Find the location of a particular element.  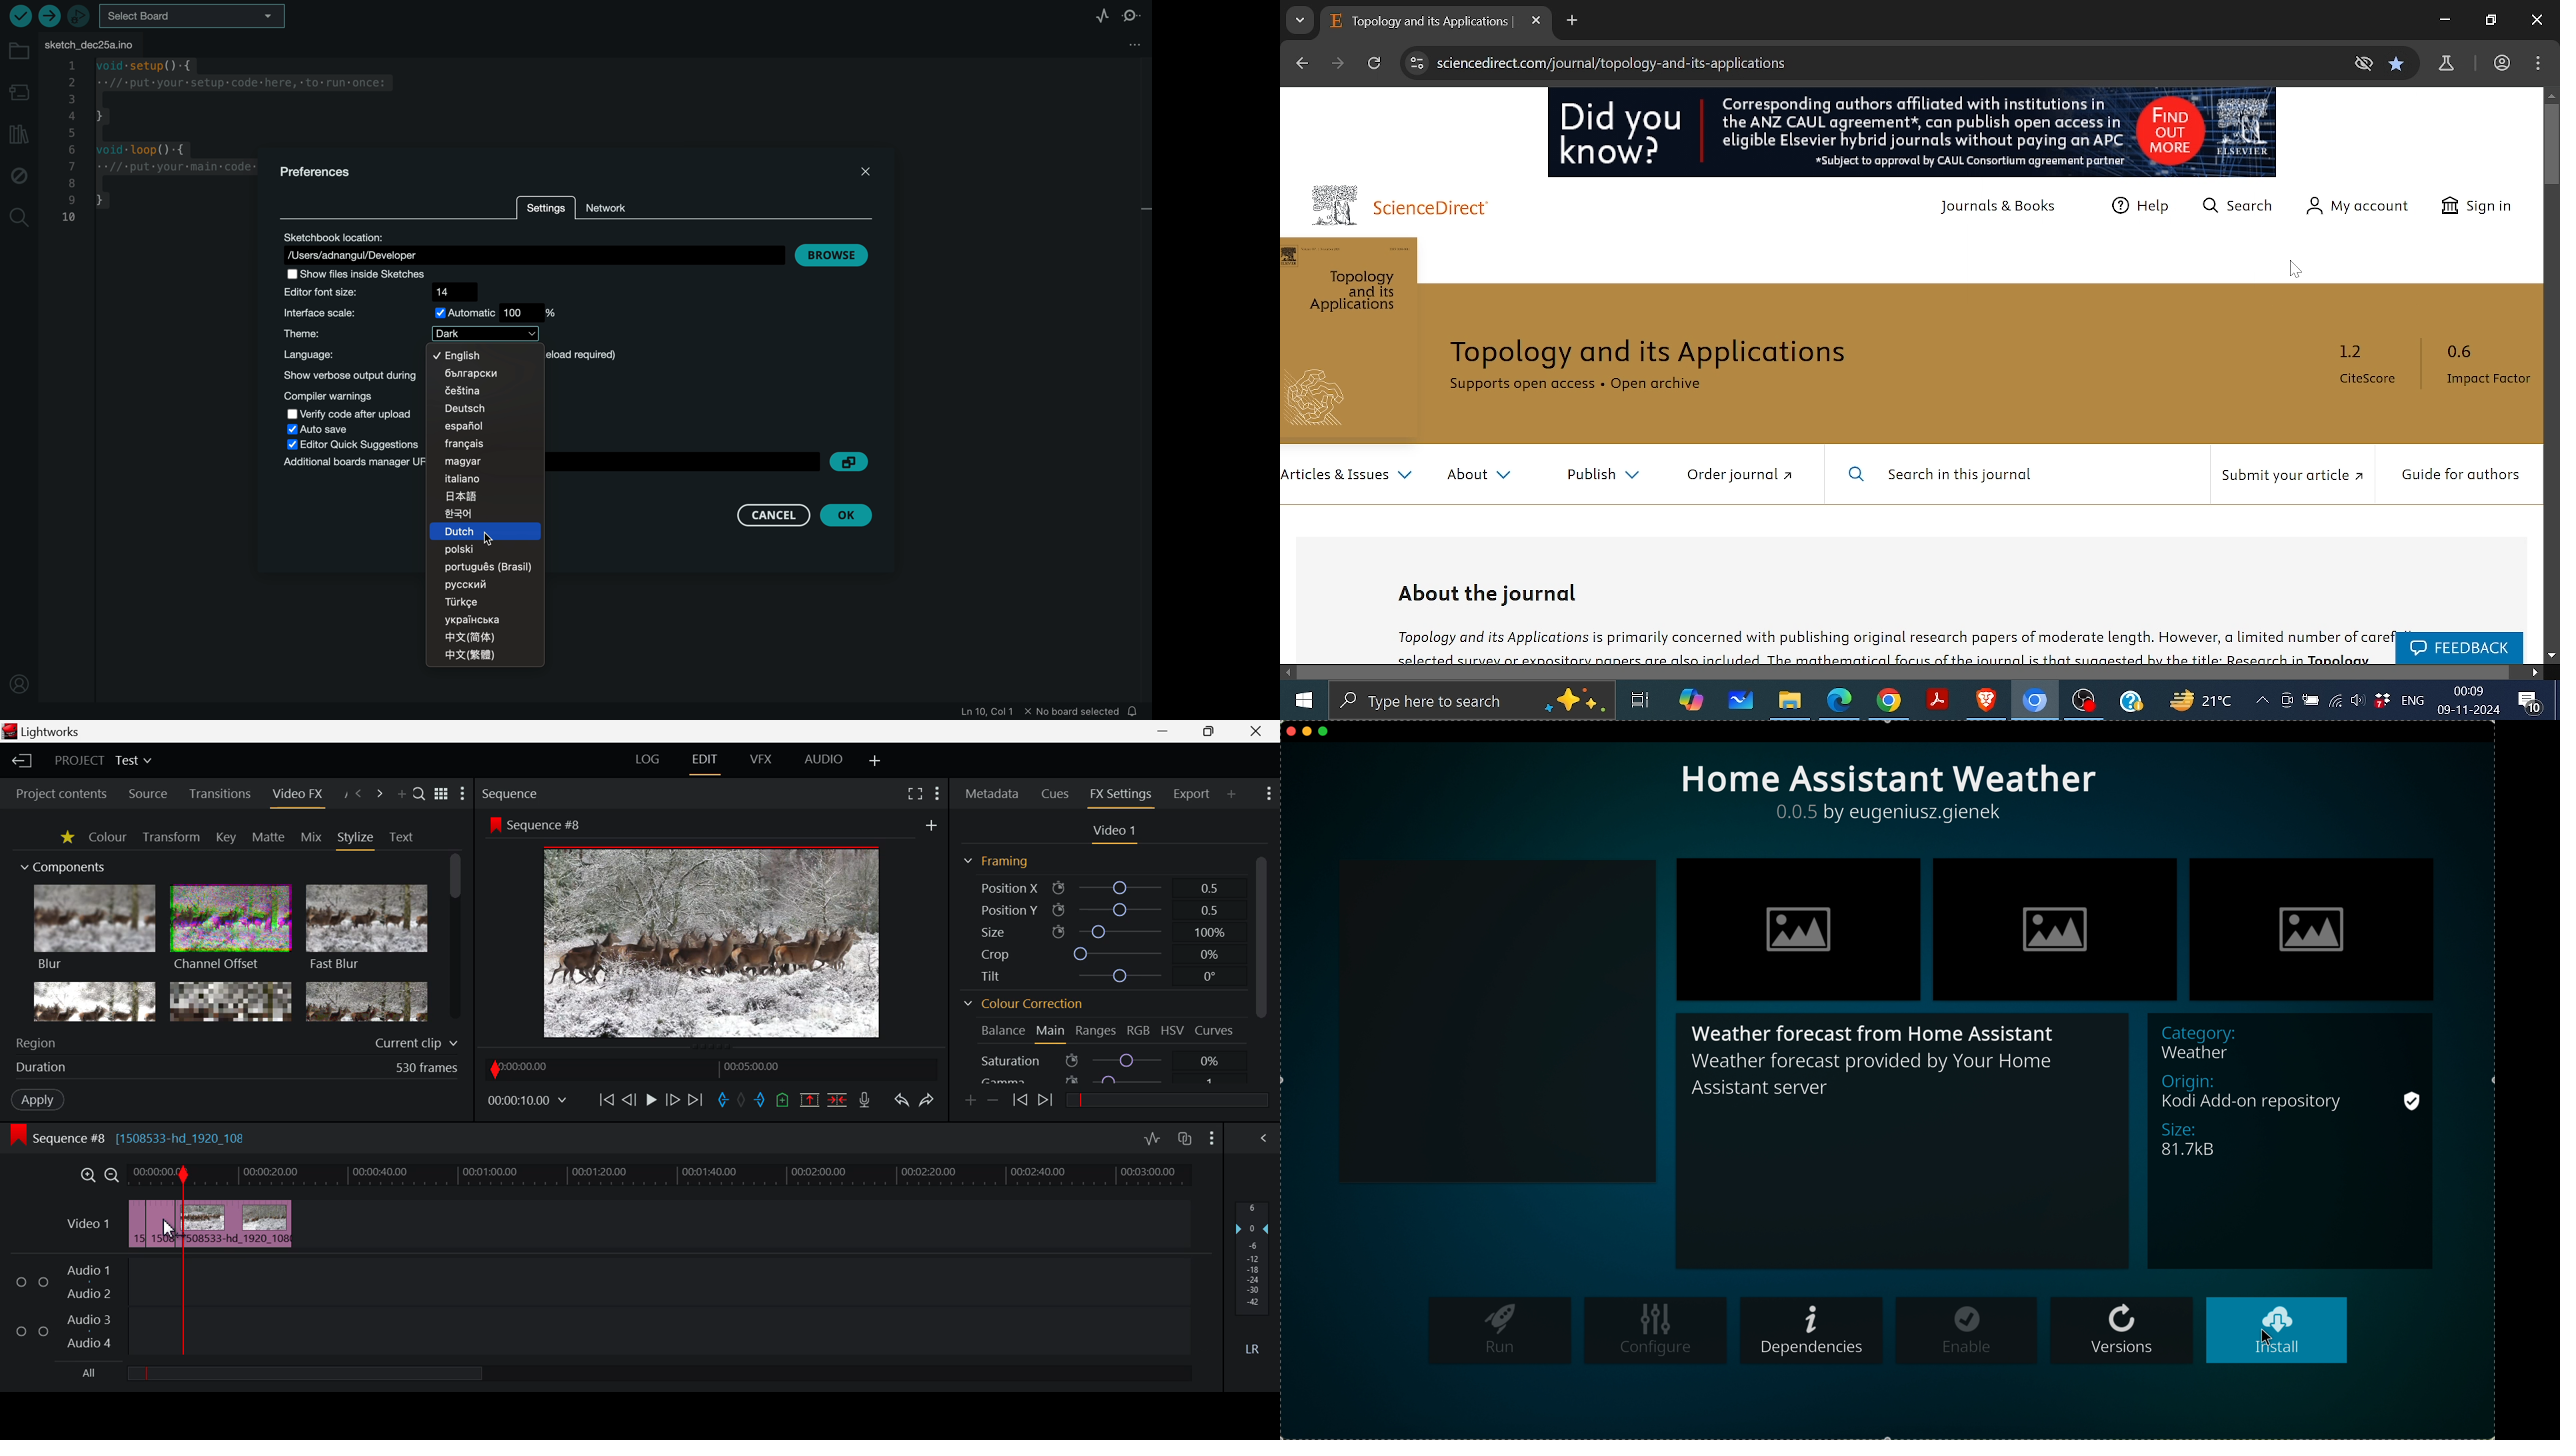

open archive is located at coordinates (1673, 388).